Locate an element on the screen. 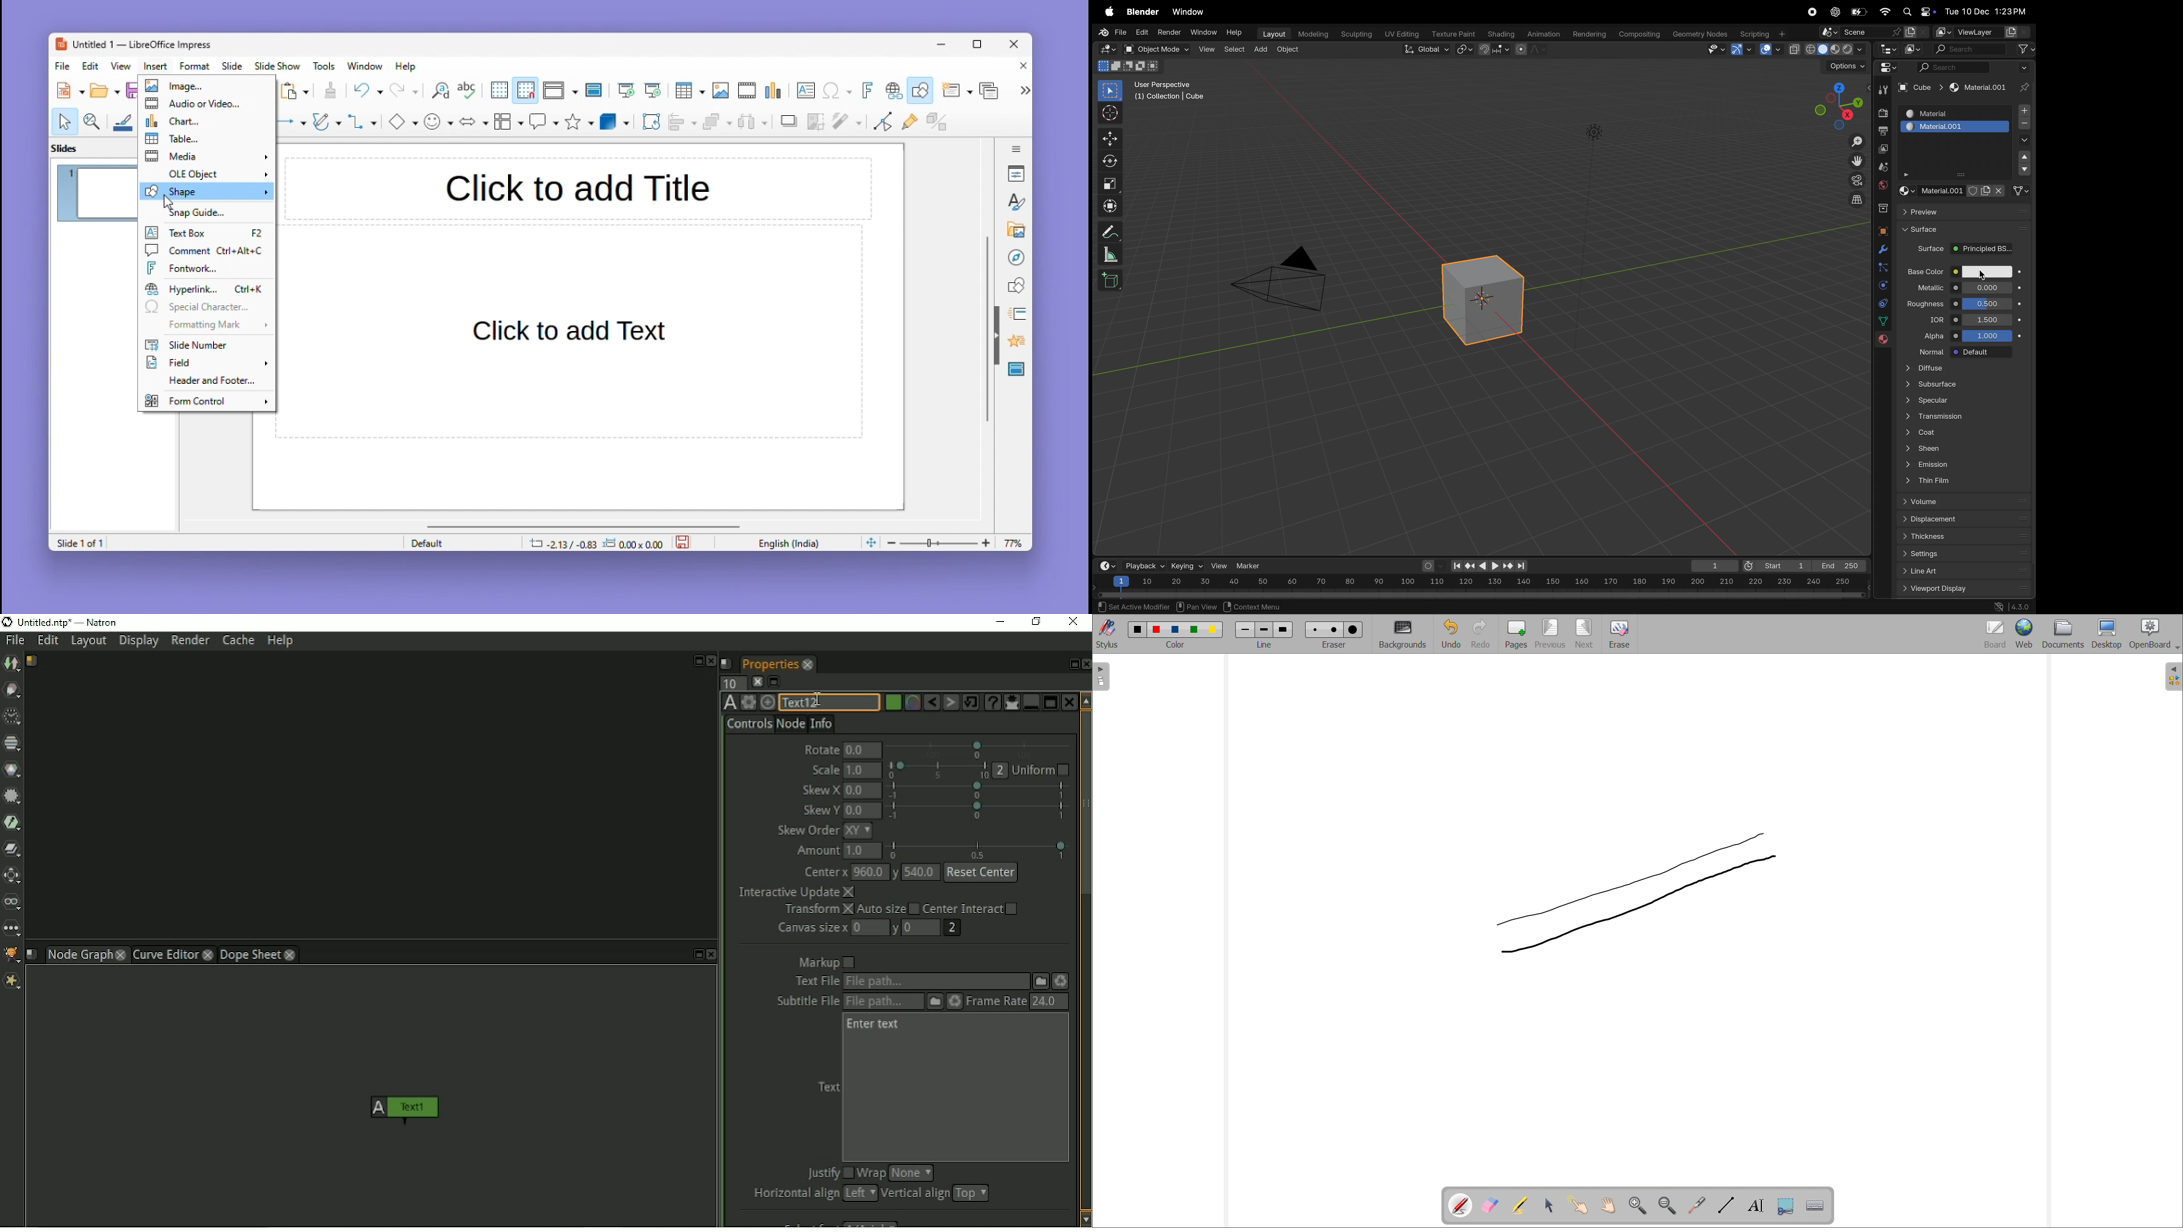 The image size is (2184, 1232). Maximize is located at coordinates (981, 47).